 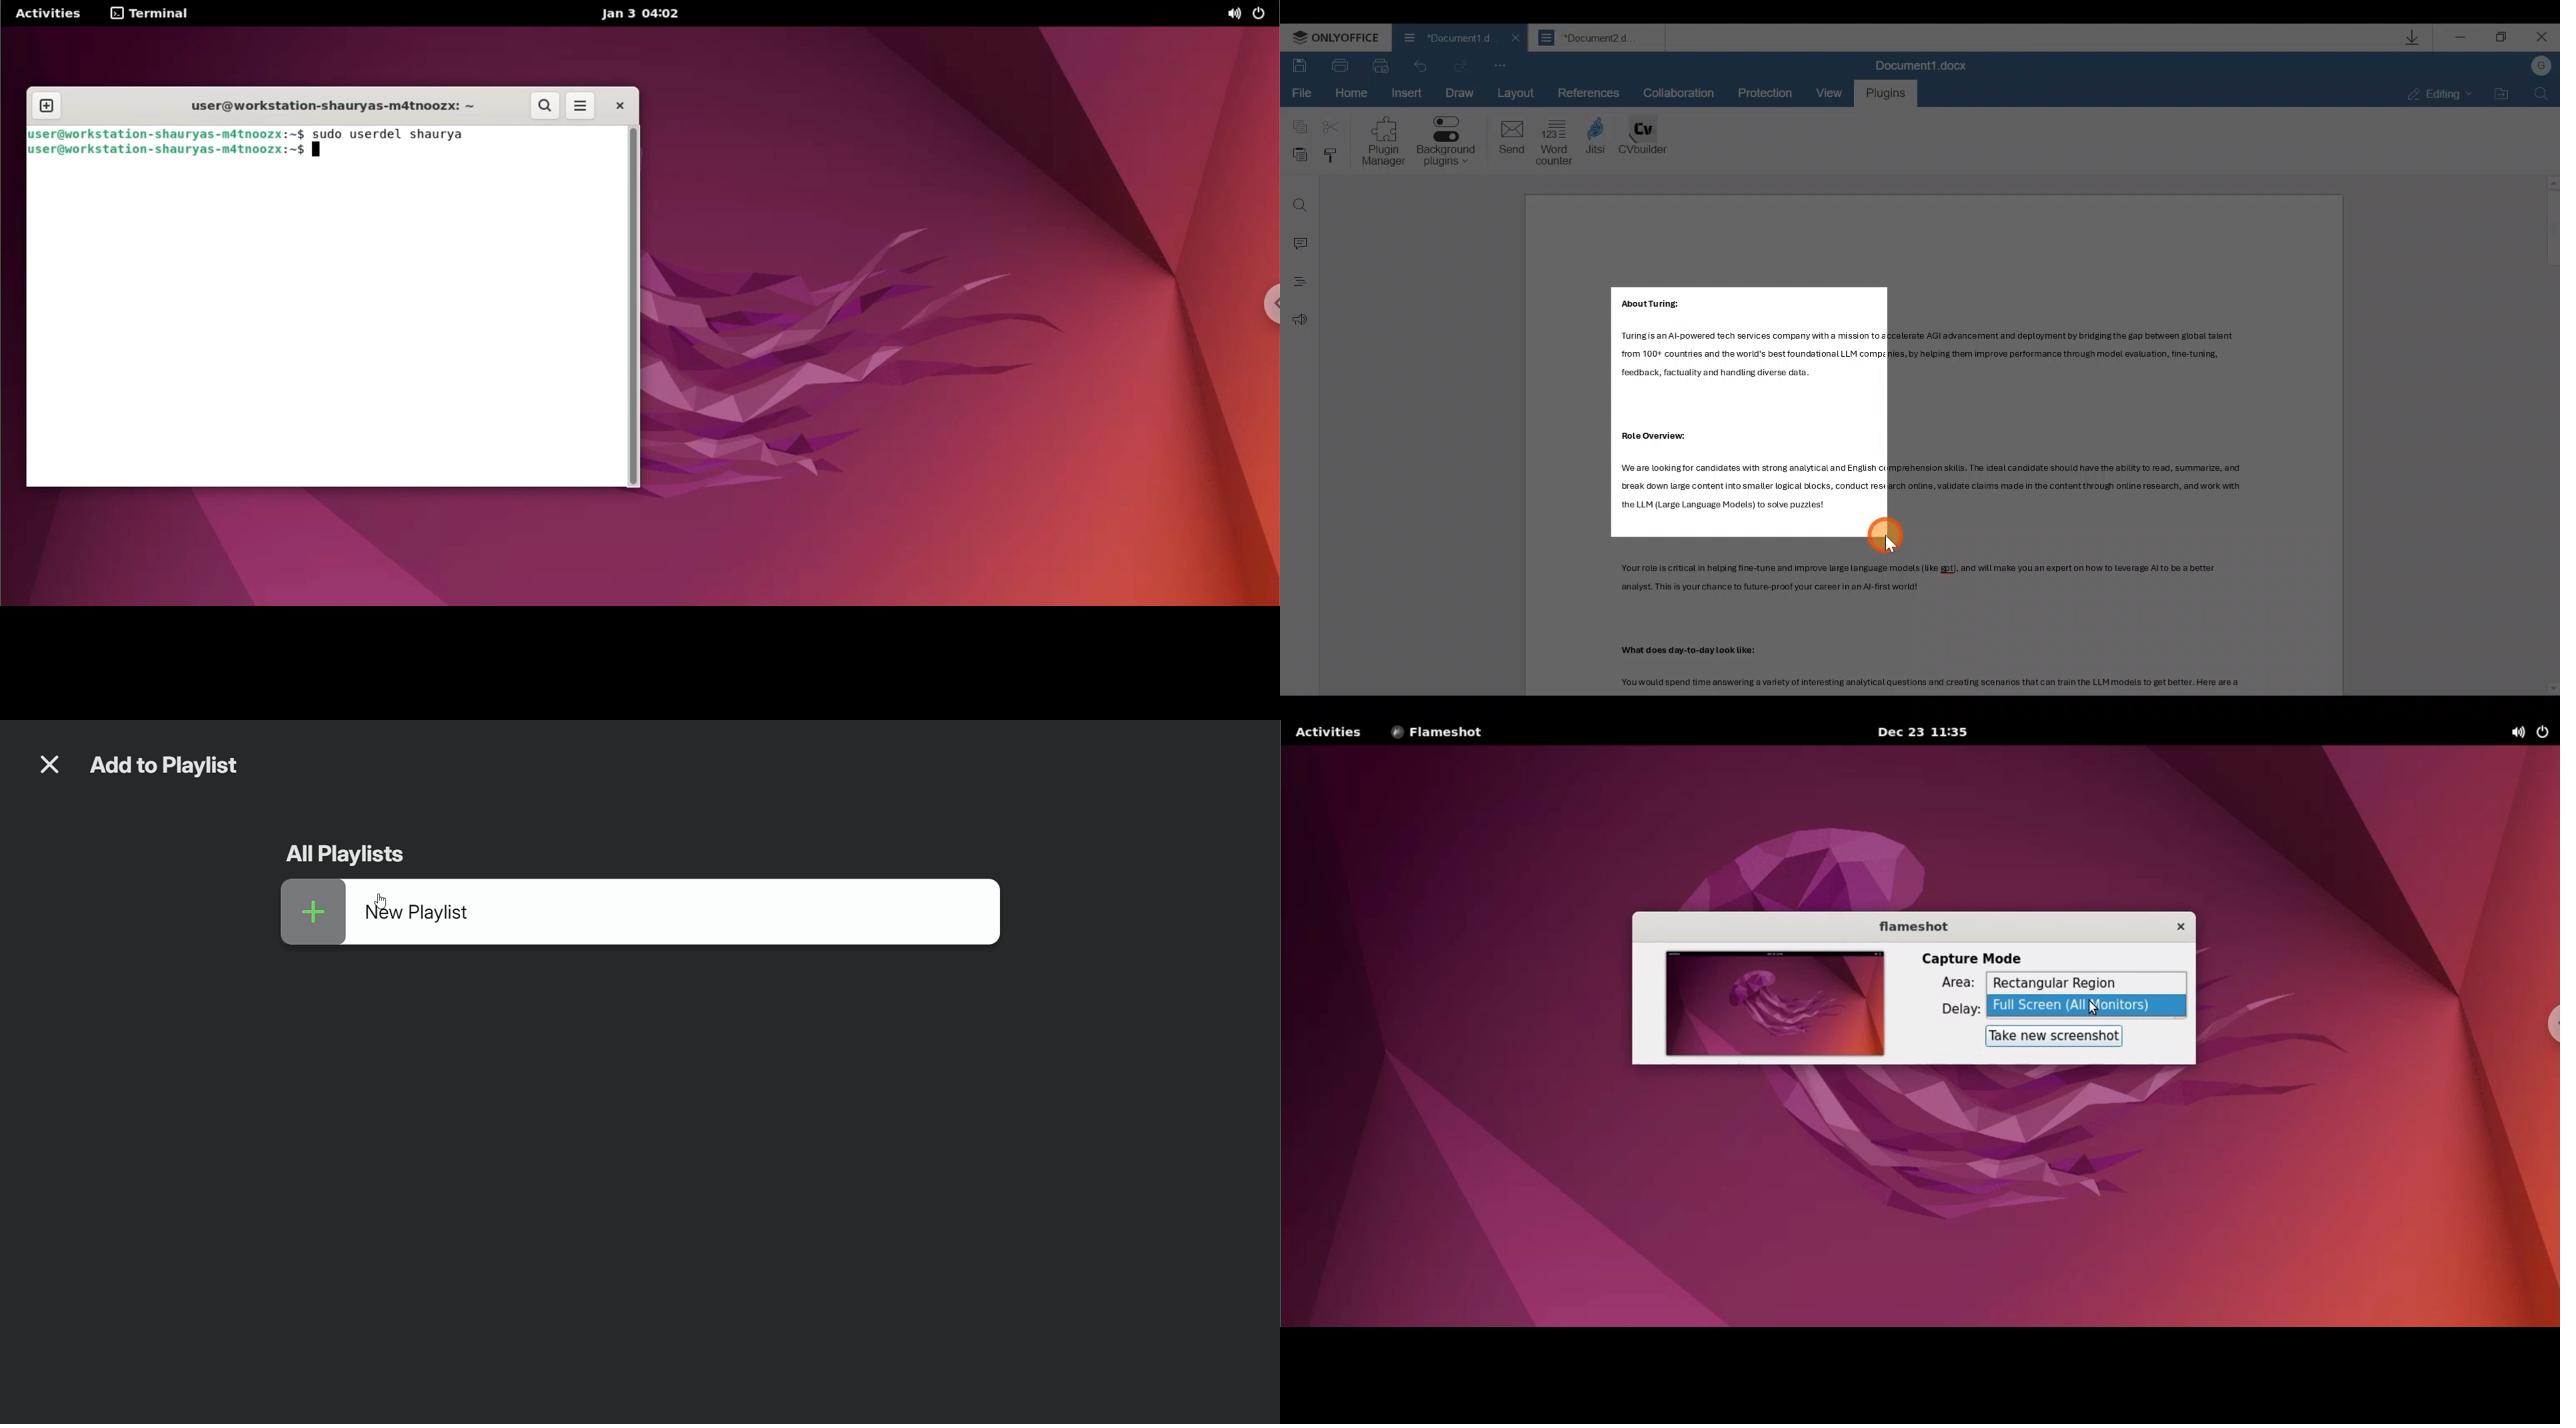 What do you see at coordinates (1334, 157) in the screenshot?
I see `Copy style` at bounding box center [1334, 157].